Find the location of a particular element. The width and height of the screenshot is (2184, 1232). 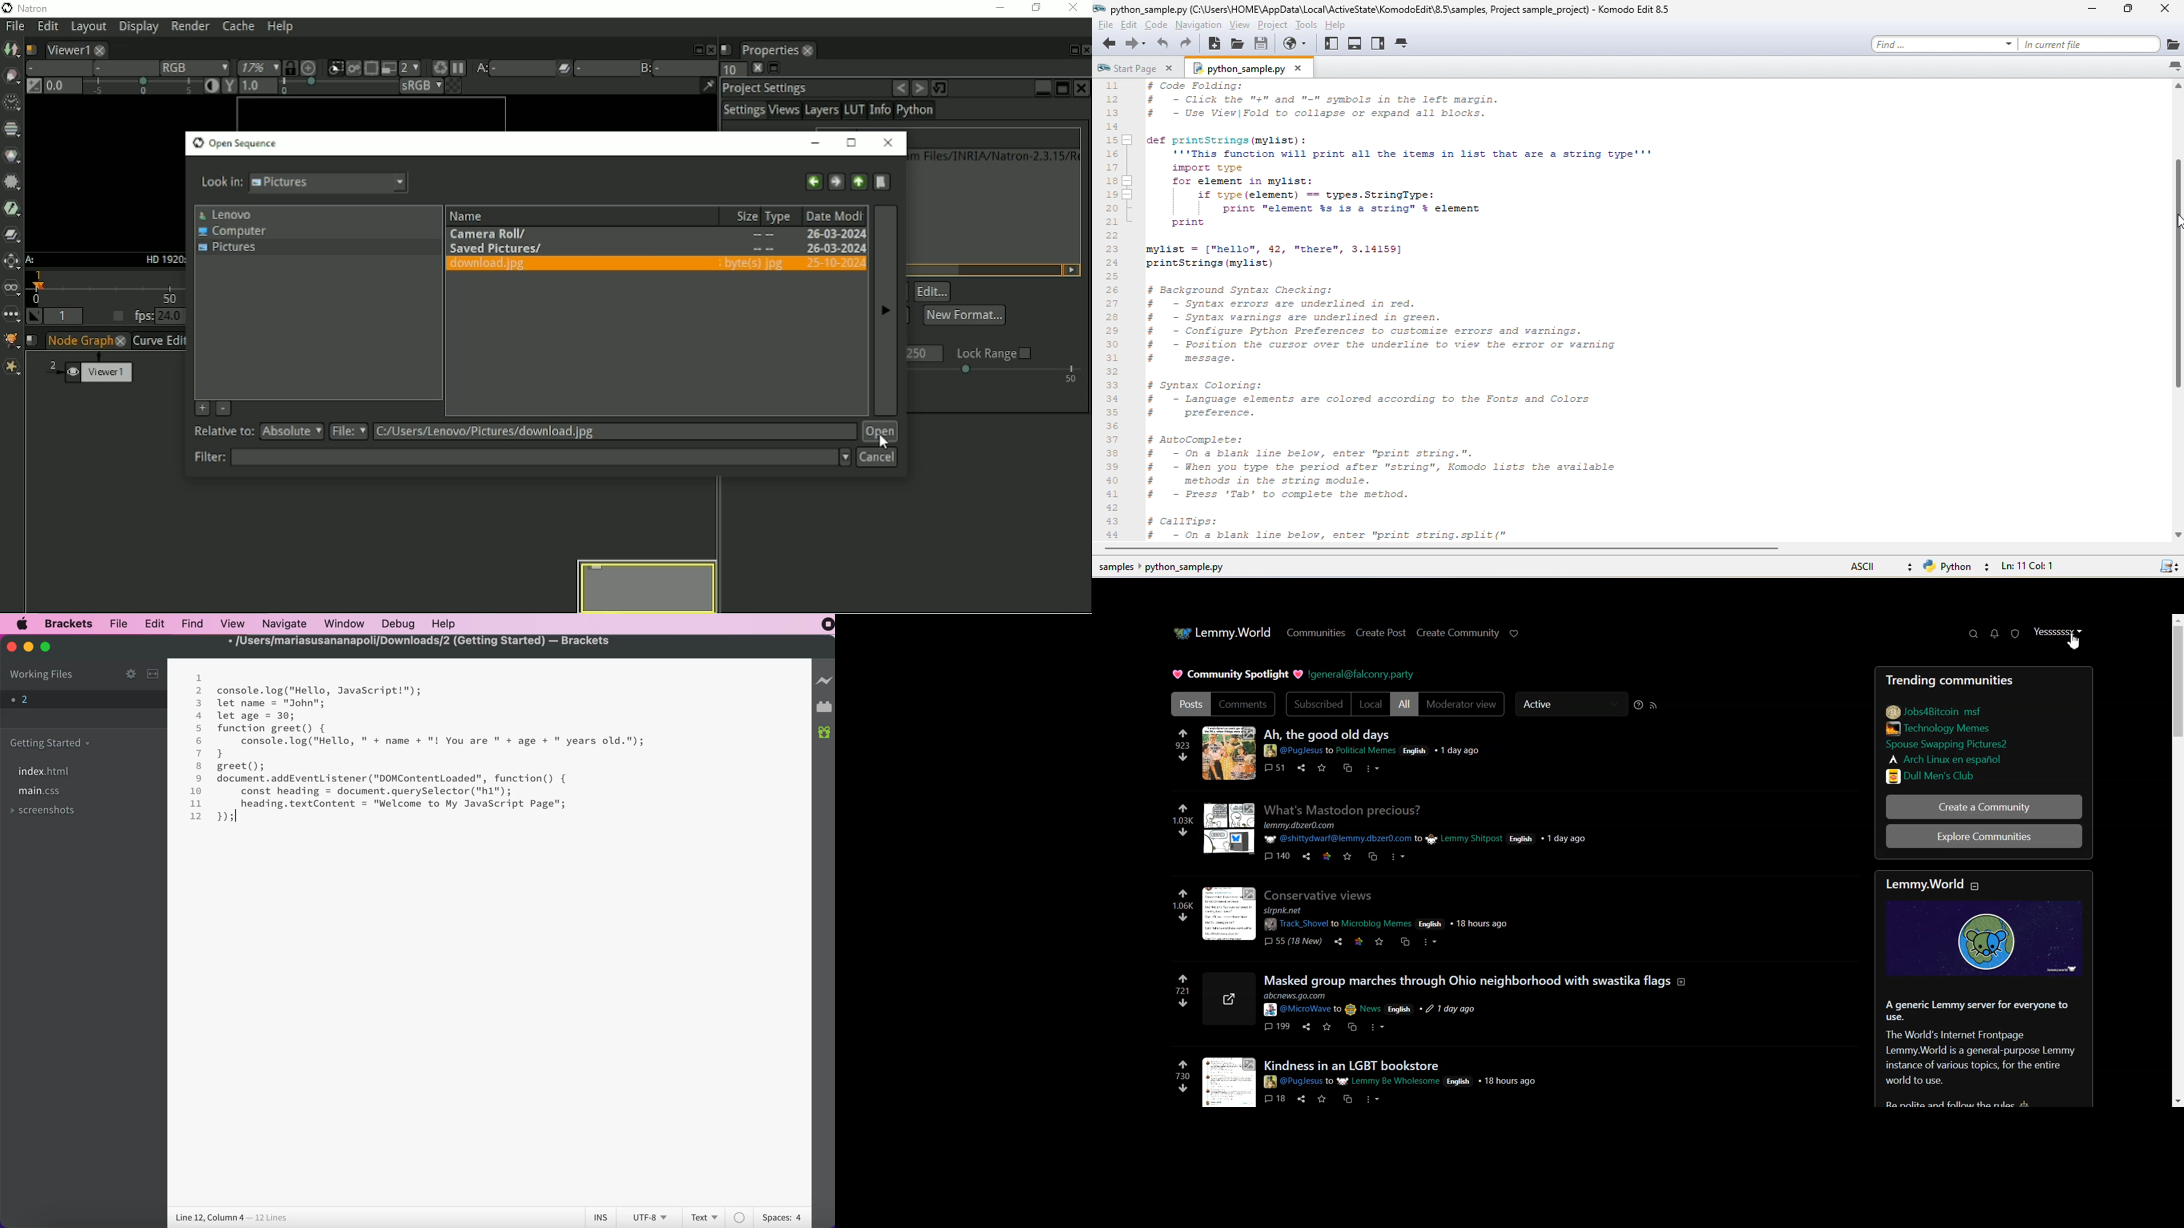

more is located at coordinates (1371, 1100).